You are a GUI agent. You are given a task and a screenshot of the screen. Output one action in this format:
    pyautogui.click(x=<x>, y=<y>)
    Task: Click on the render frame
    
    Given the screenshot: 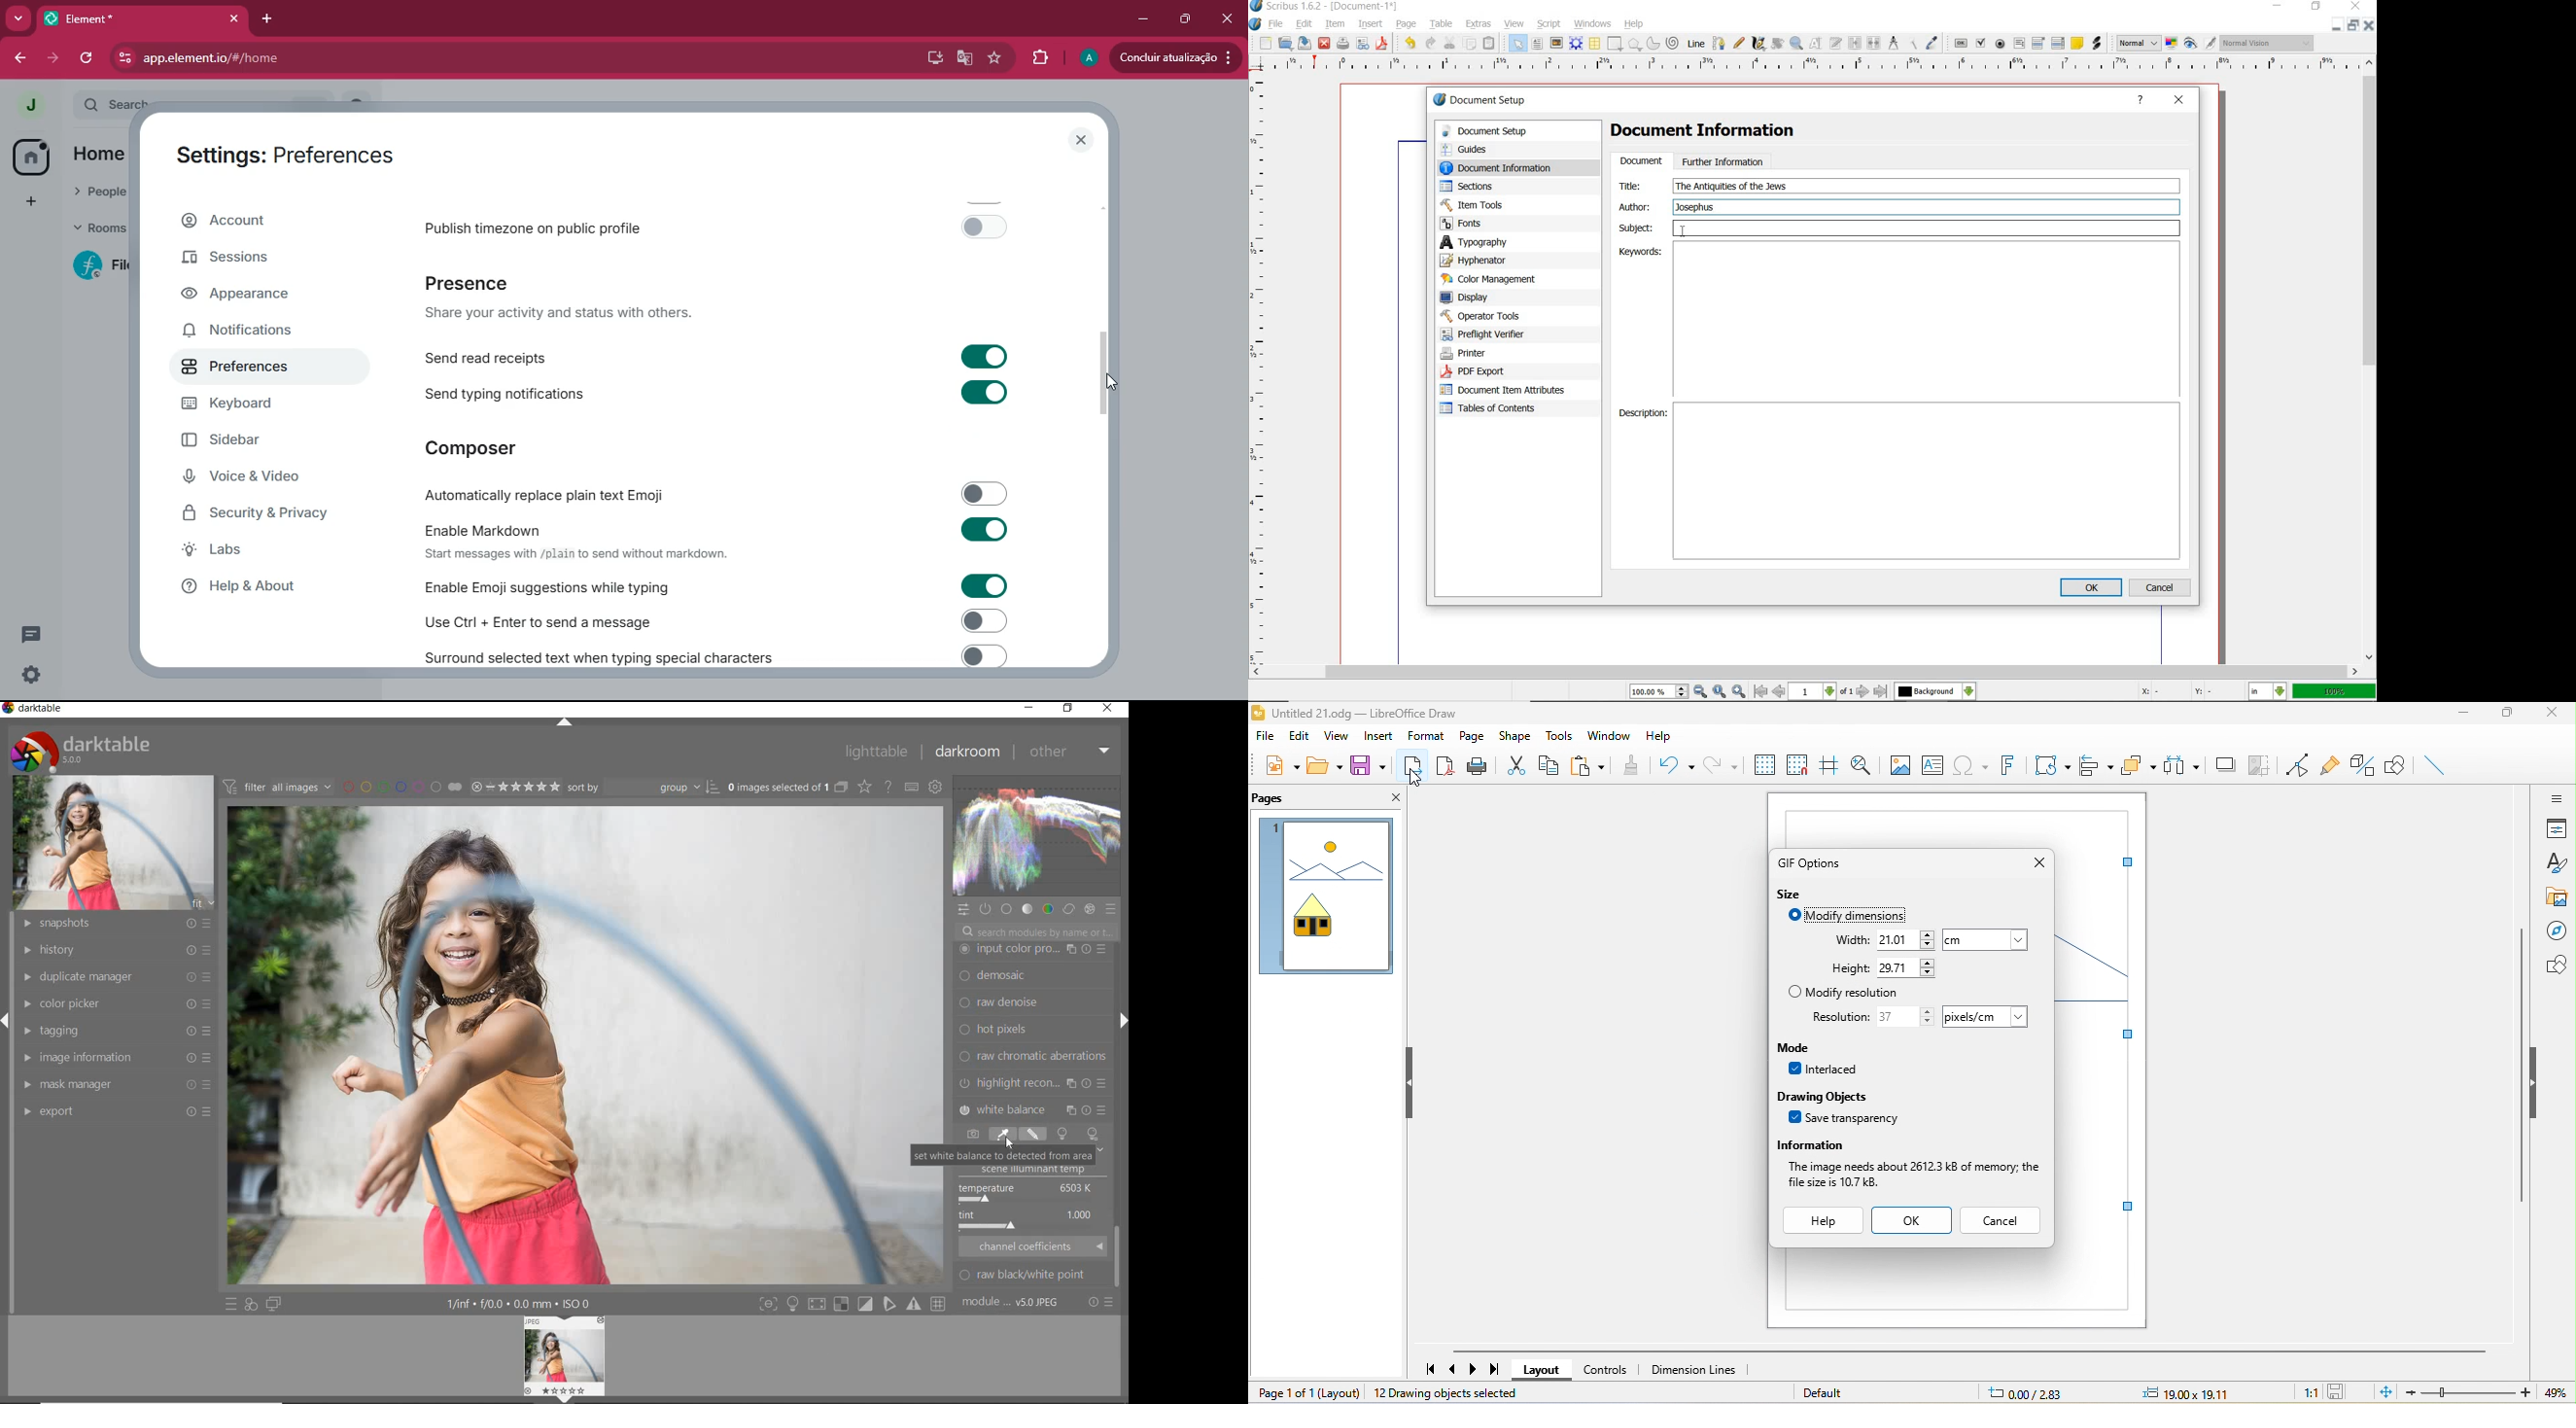 What is the action you would take?
    pyautogui.click(x=1576, y=44)
    